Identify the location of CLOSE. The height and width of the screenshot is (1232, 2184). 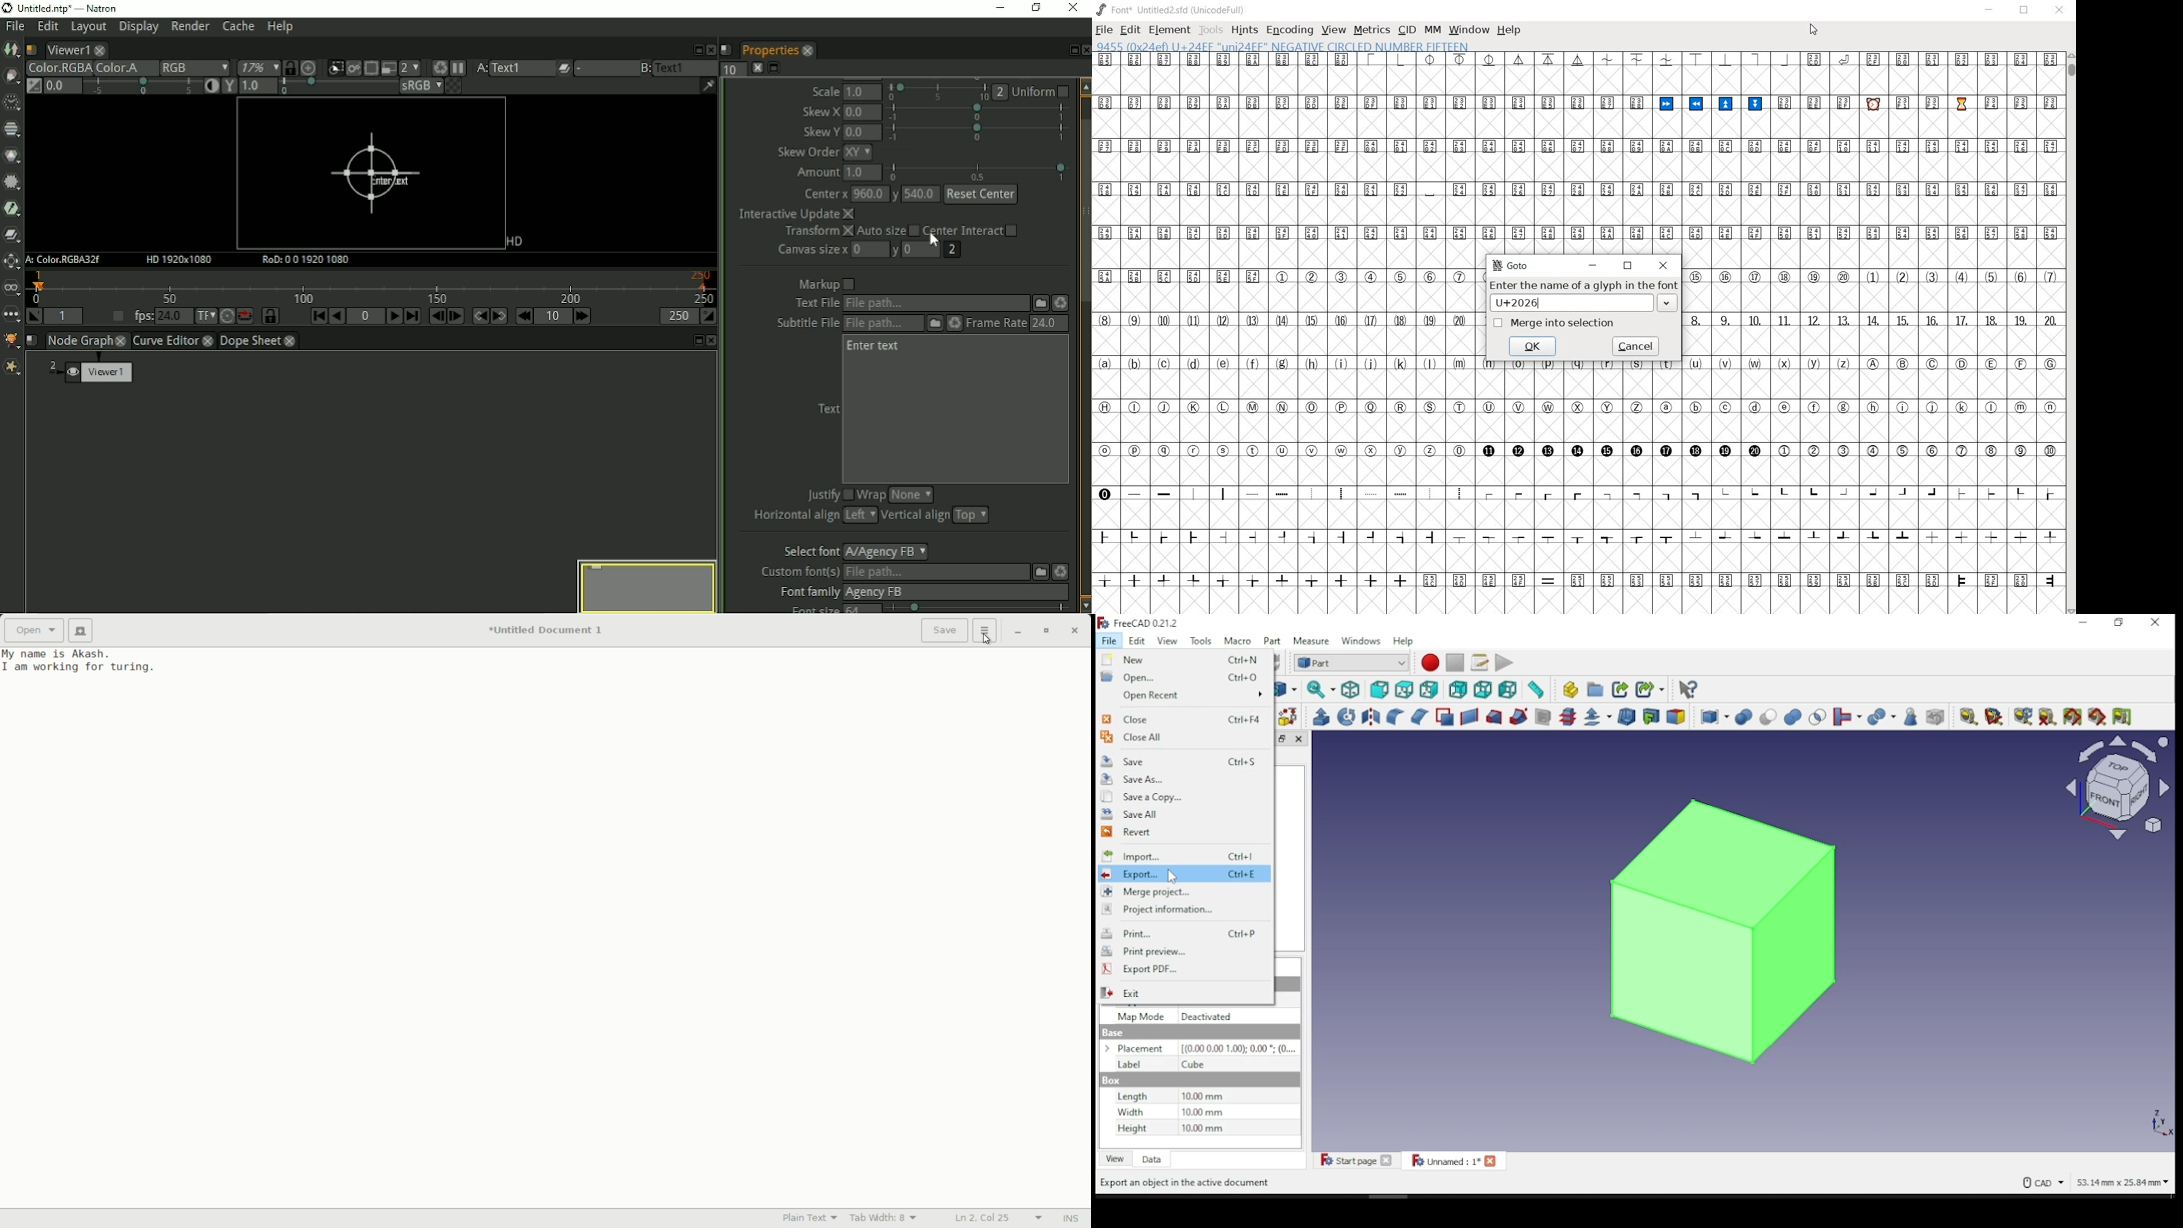
(2061, 10).